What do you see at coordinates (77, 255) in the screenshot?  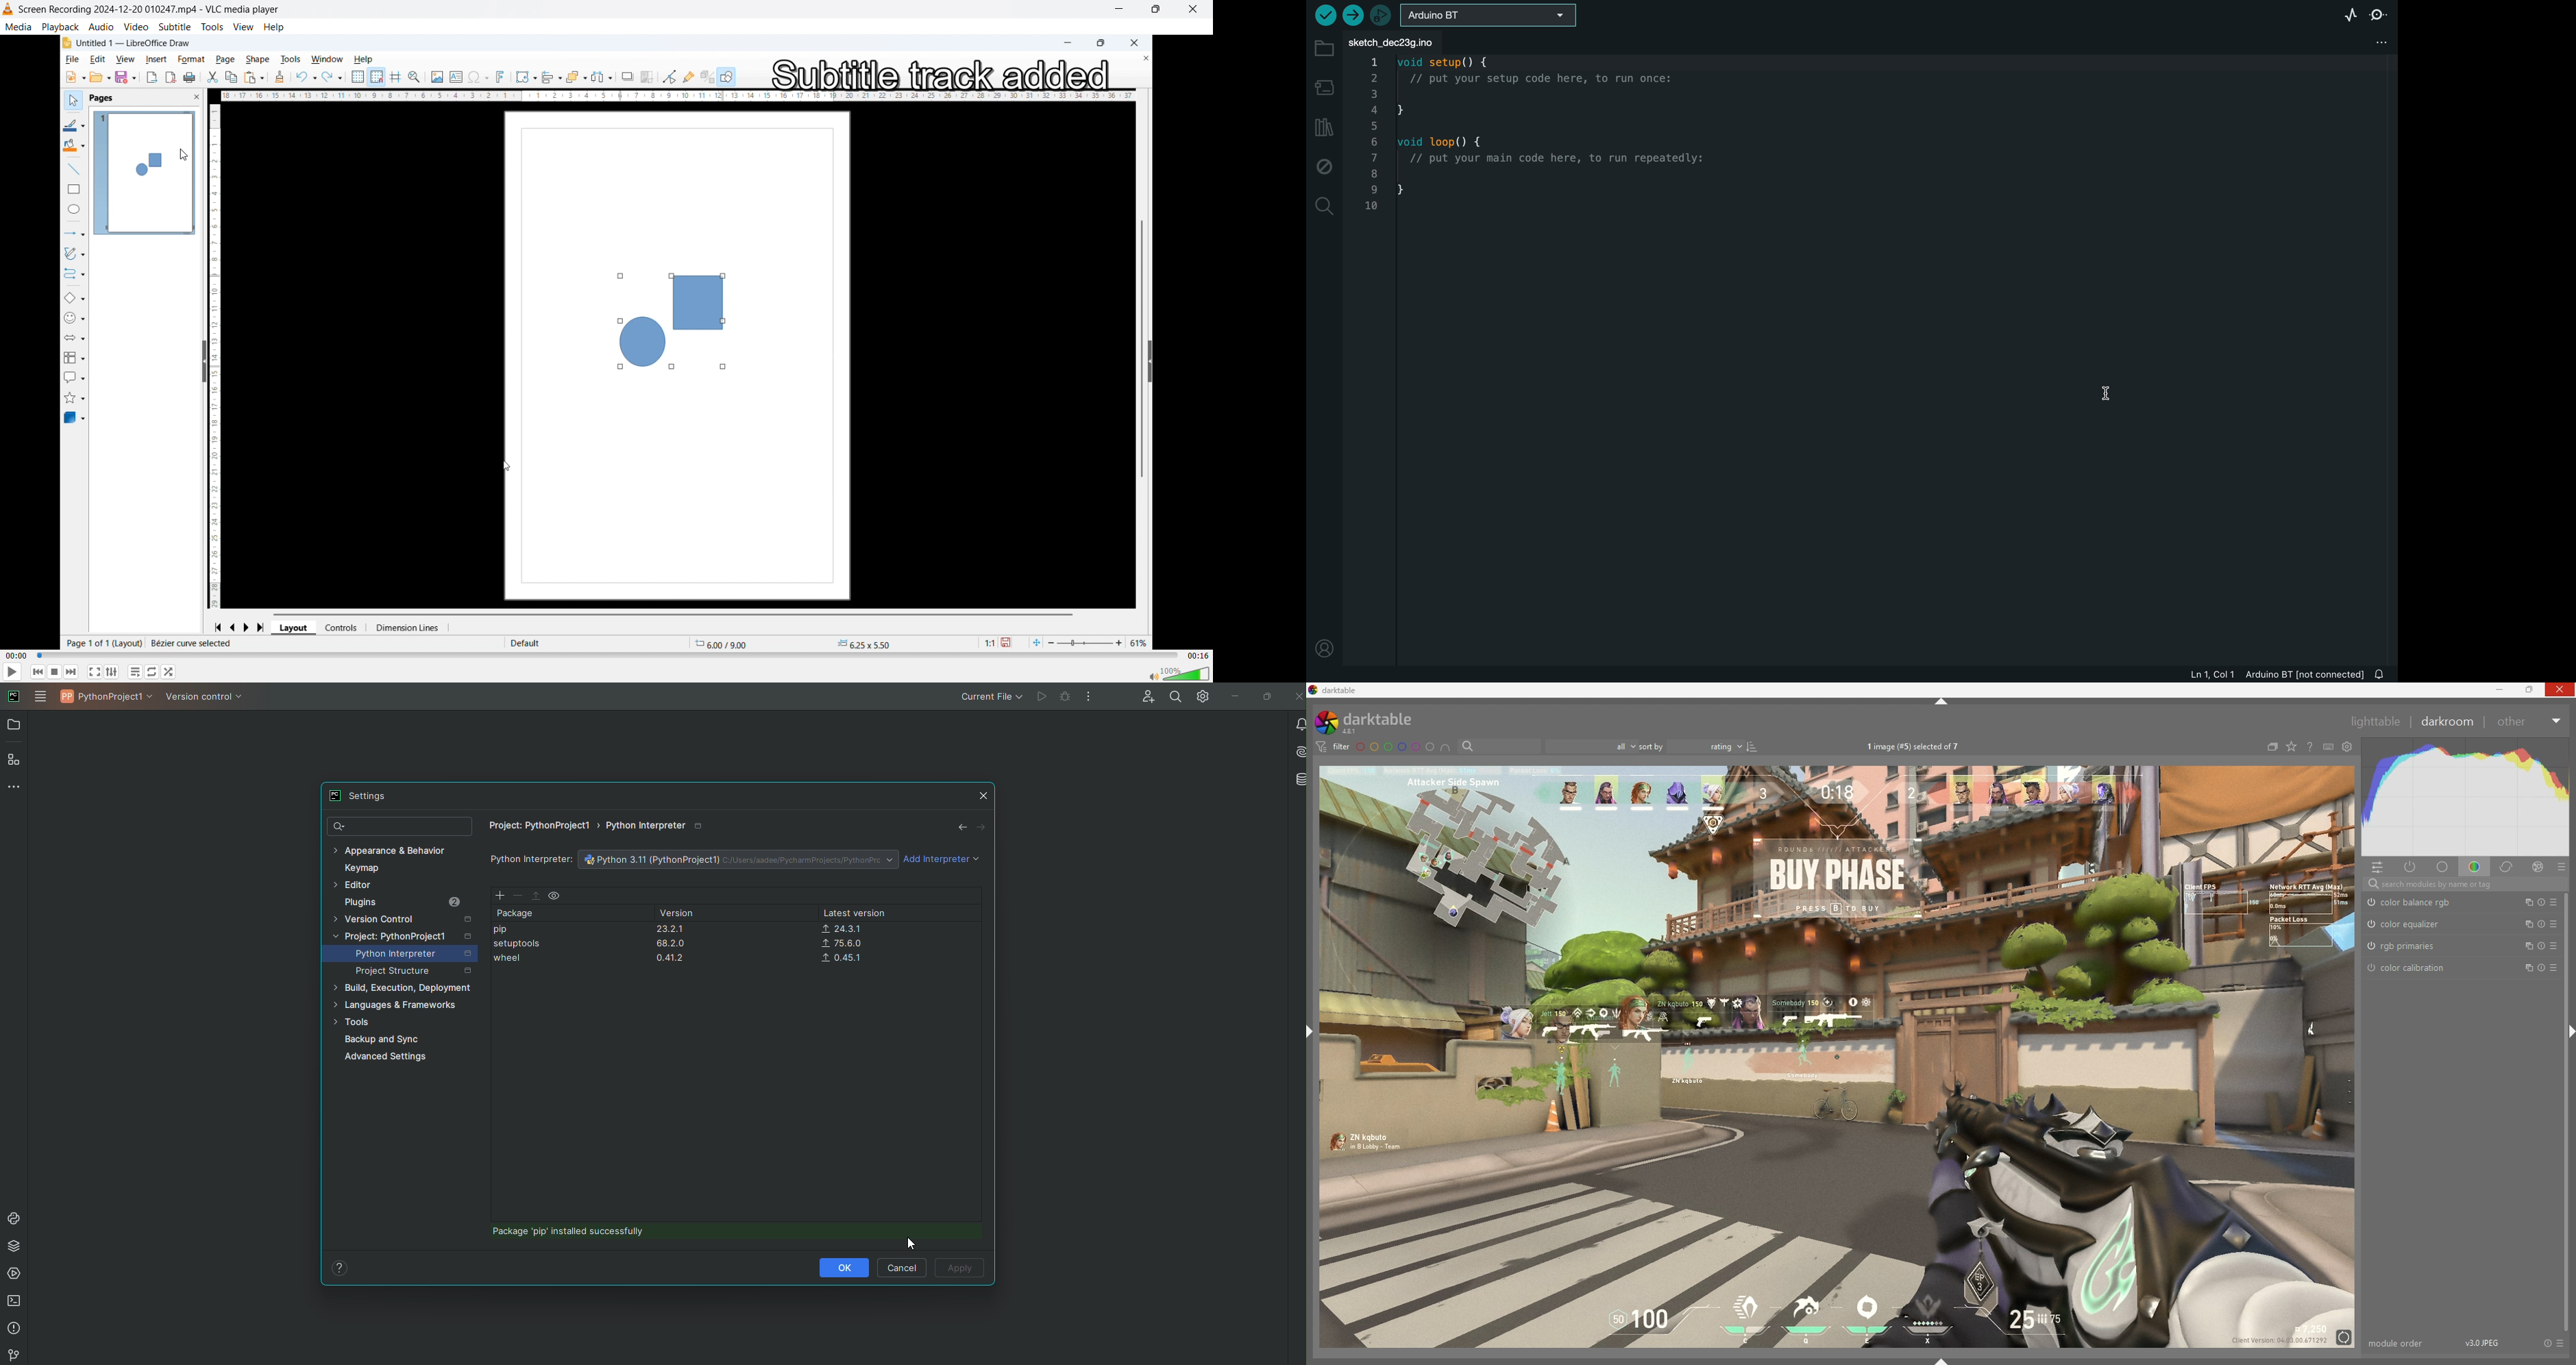 I see `curve and polygons` at bounding box center [77, 255].